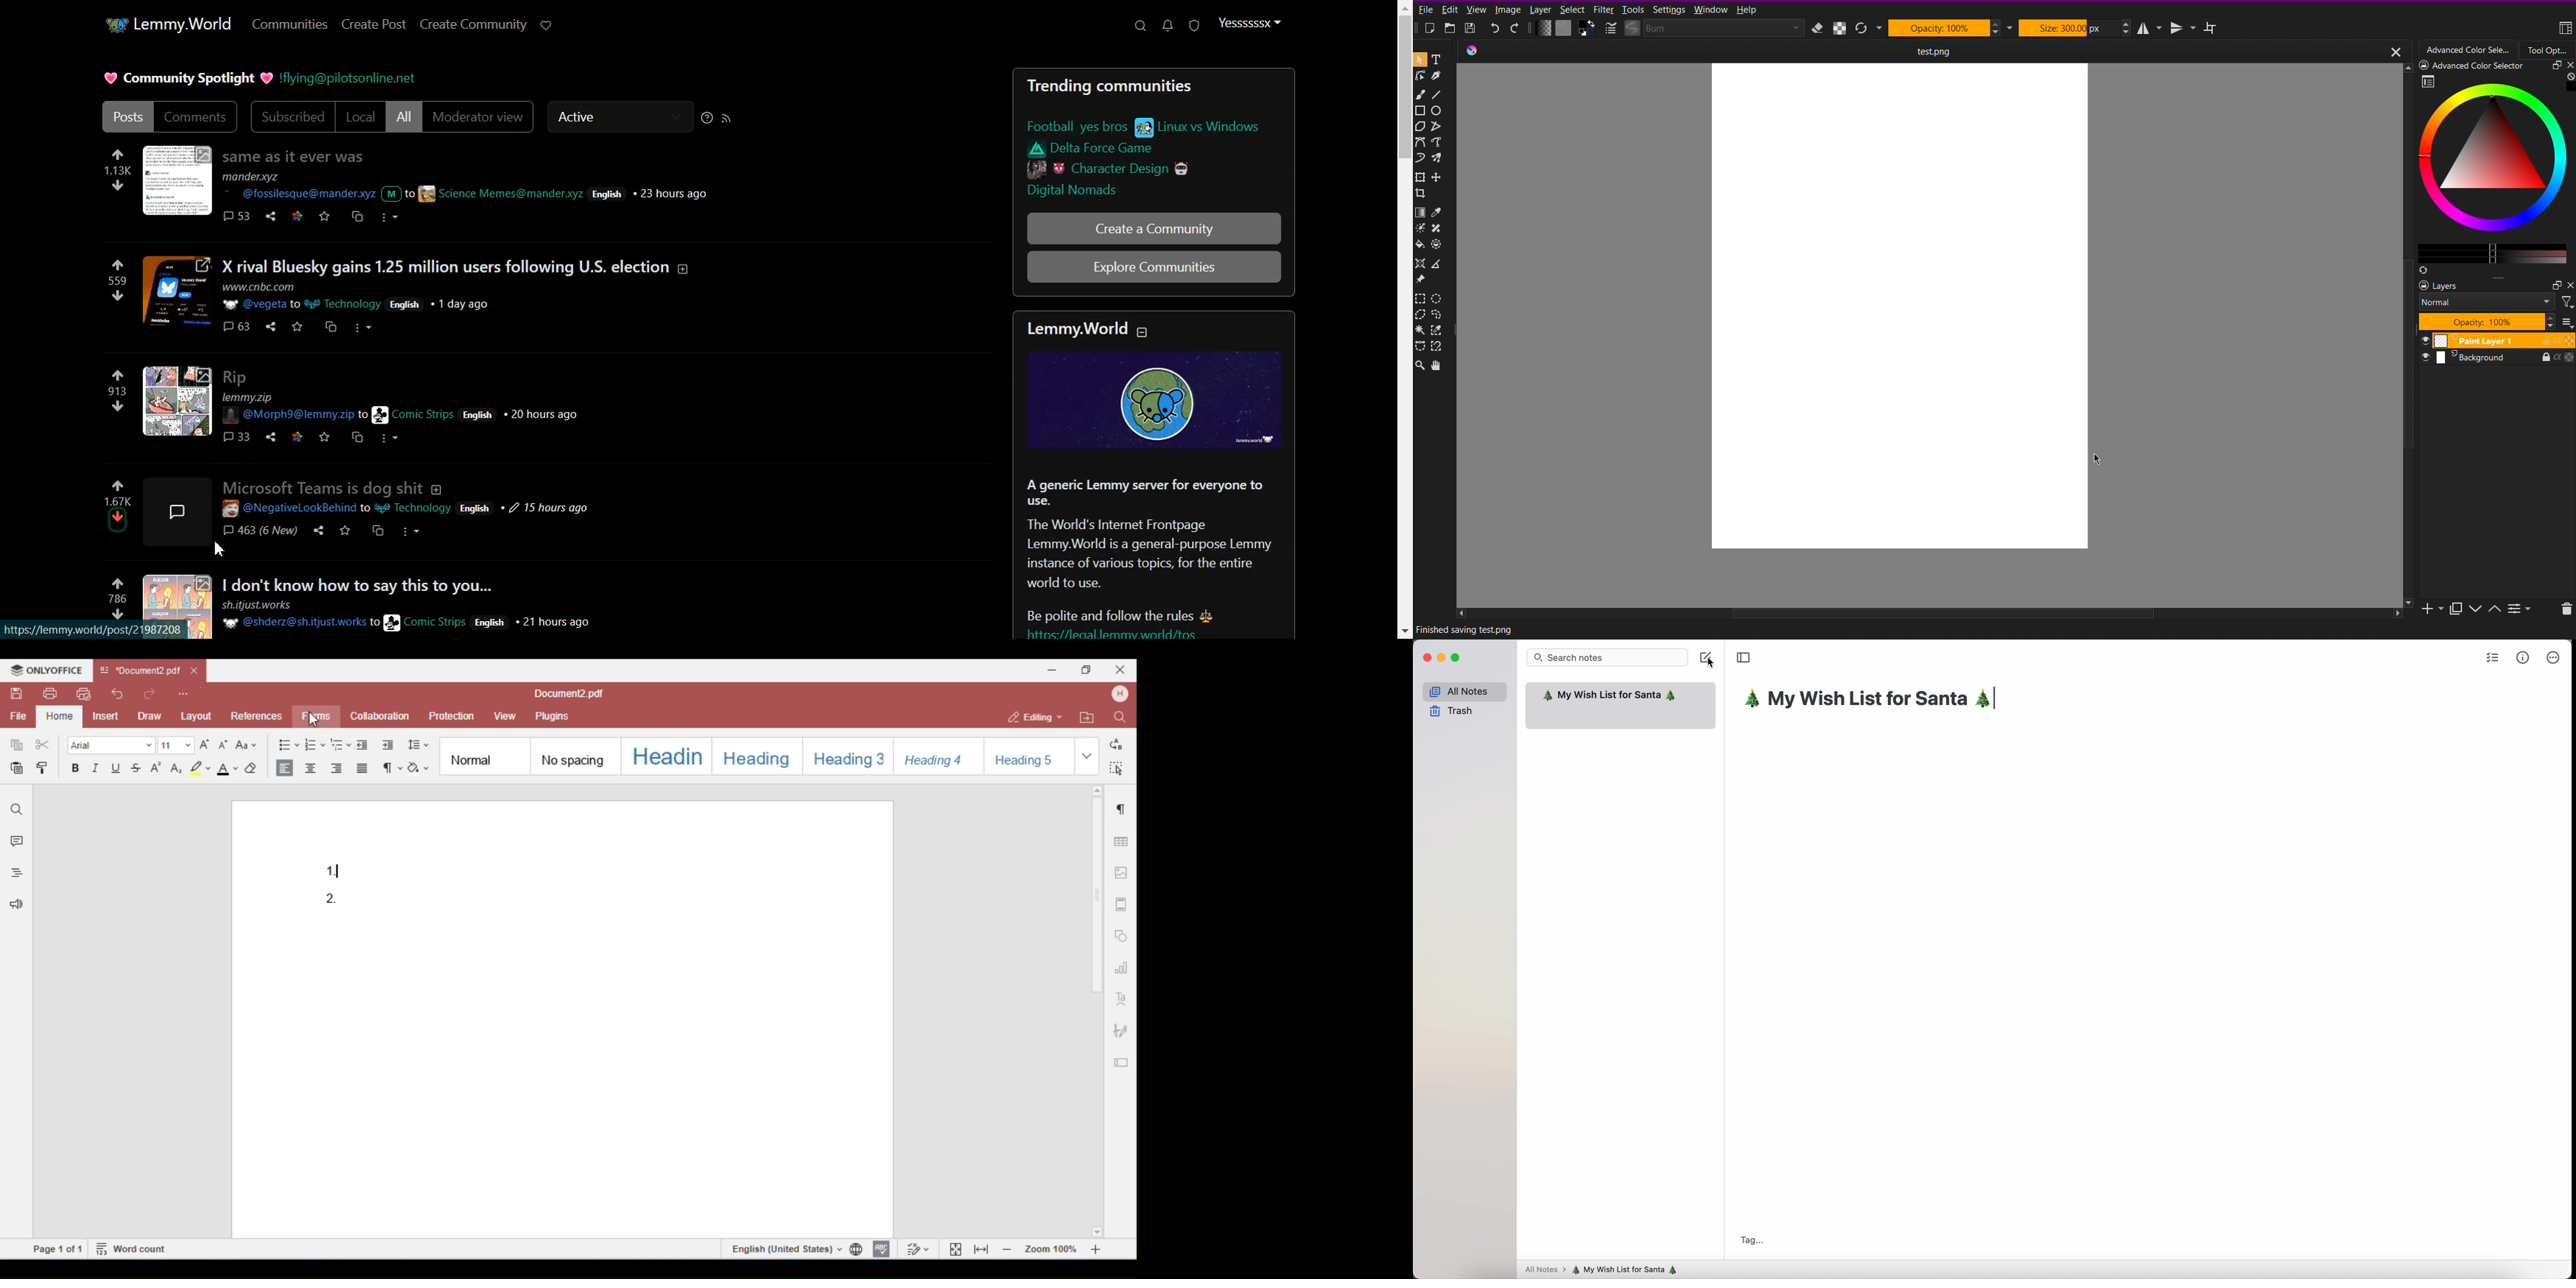 This screenshot has width=2576, height=1288. I want to click on scroll, so click(1949, 612).